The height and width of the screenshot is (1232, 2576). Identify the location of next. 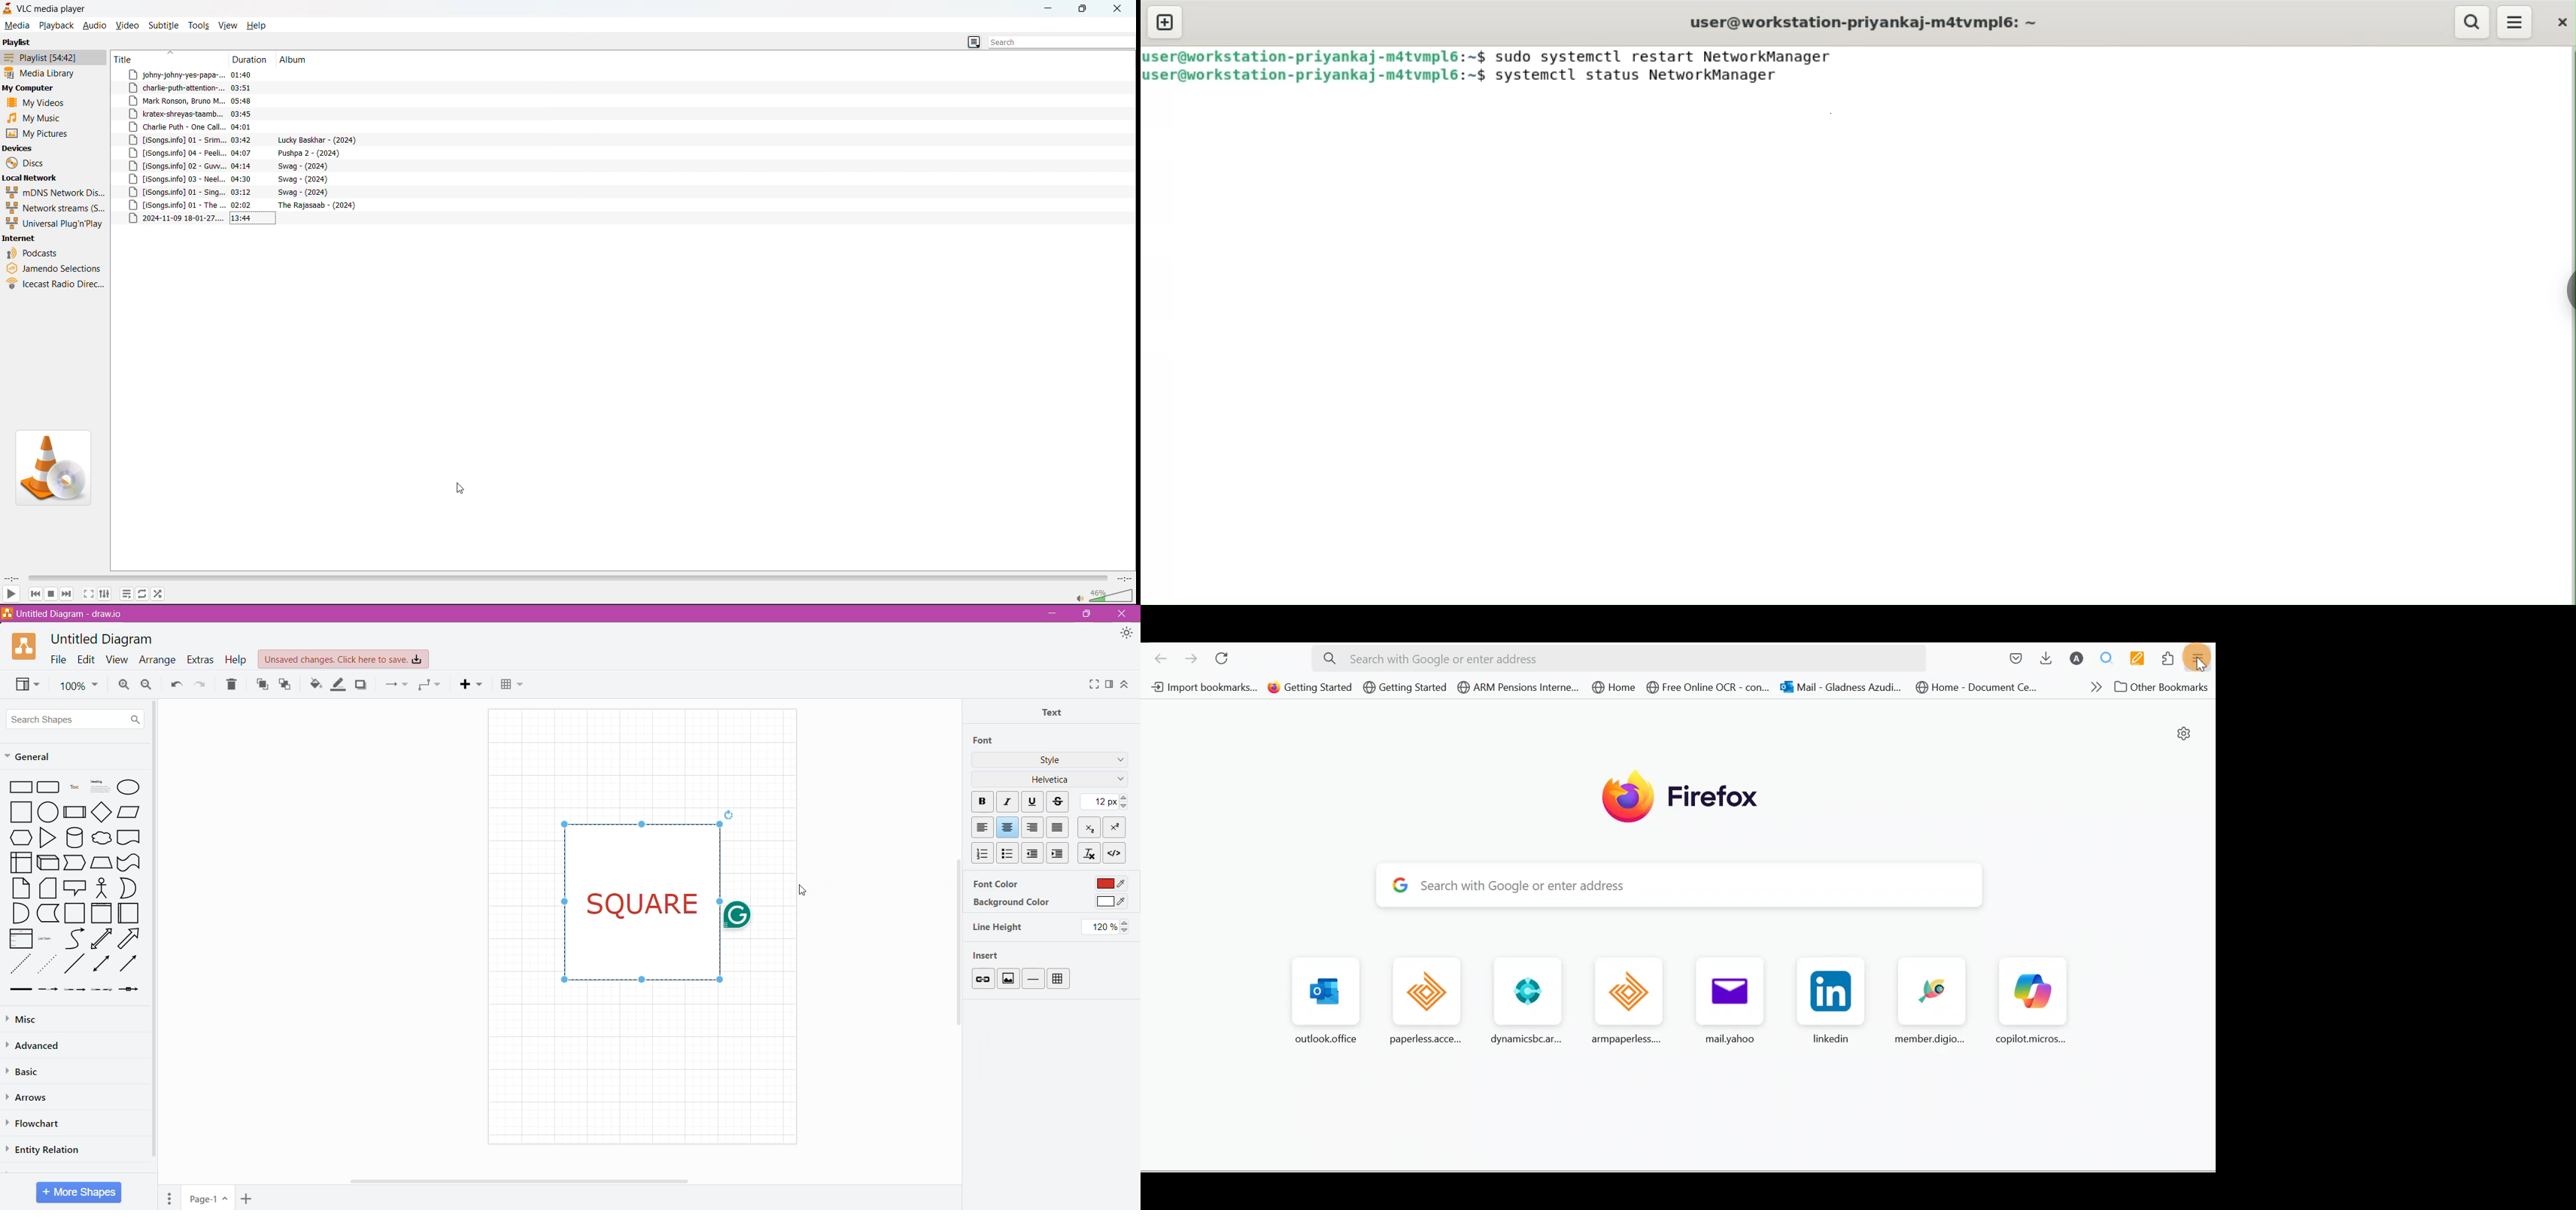
(67, 593).